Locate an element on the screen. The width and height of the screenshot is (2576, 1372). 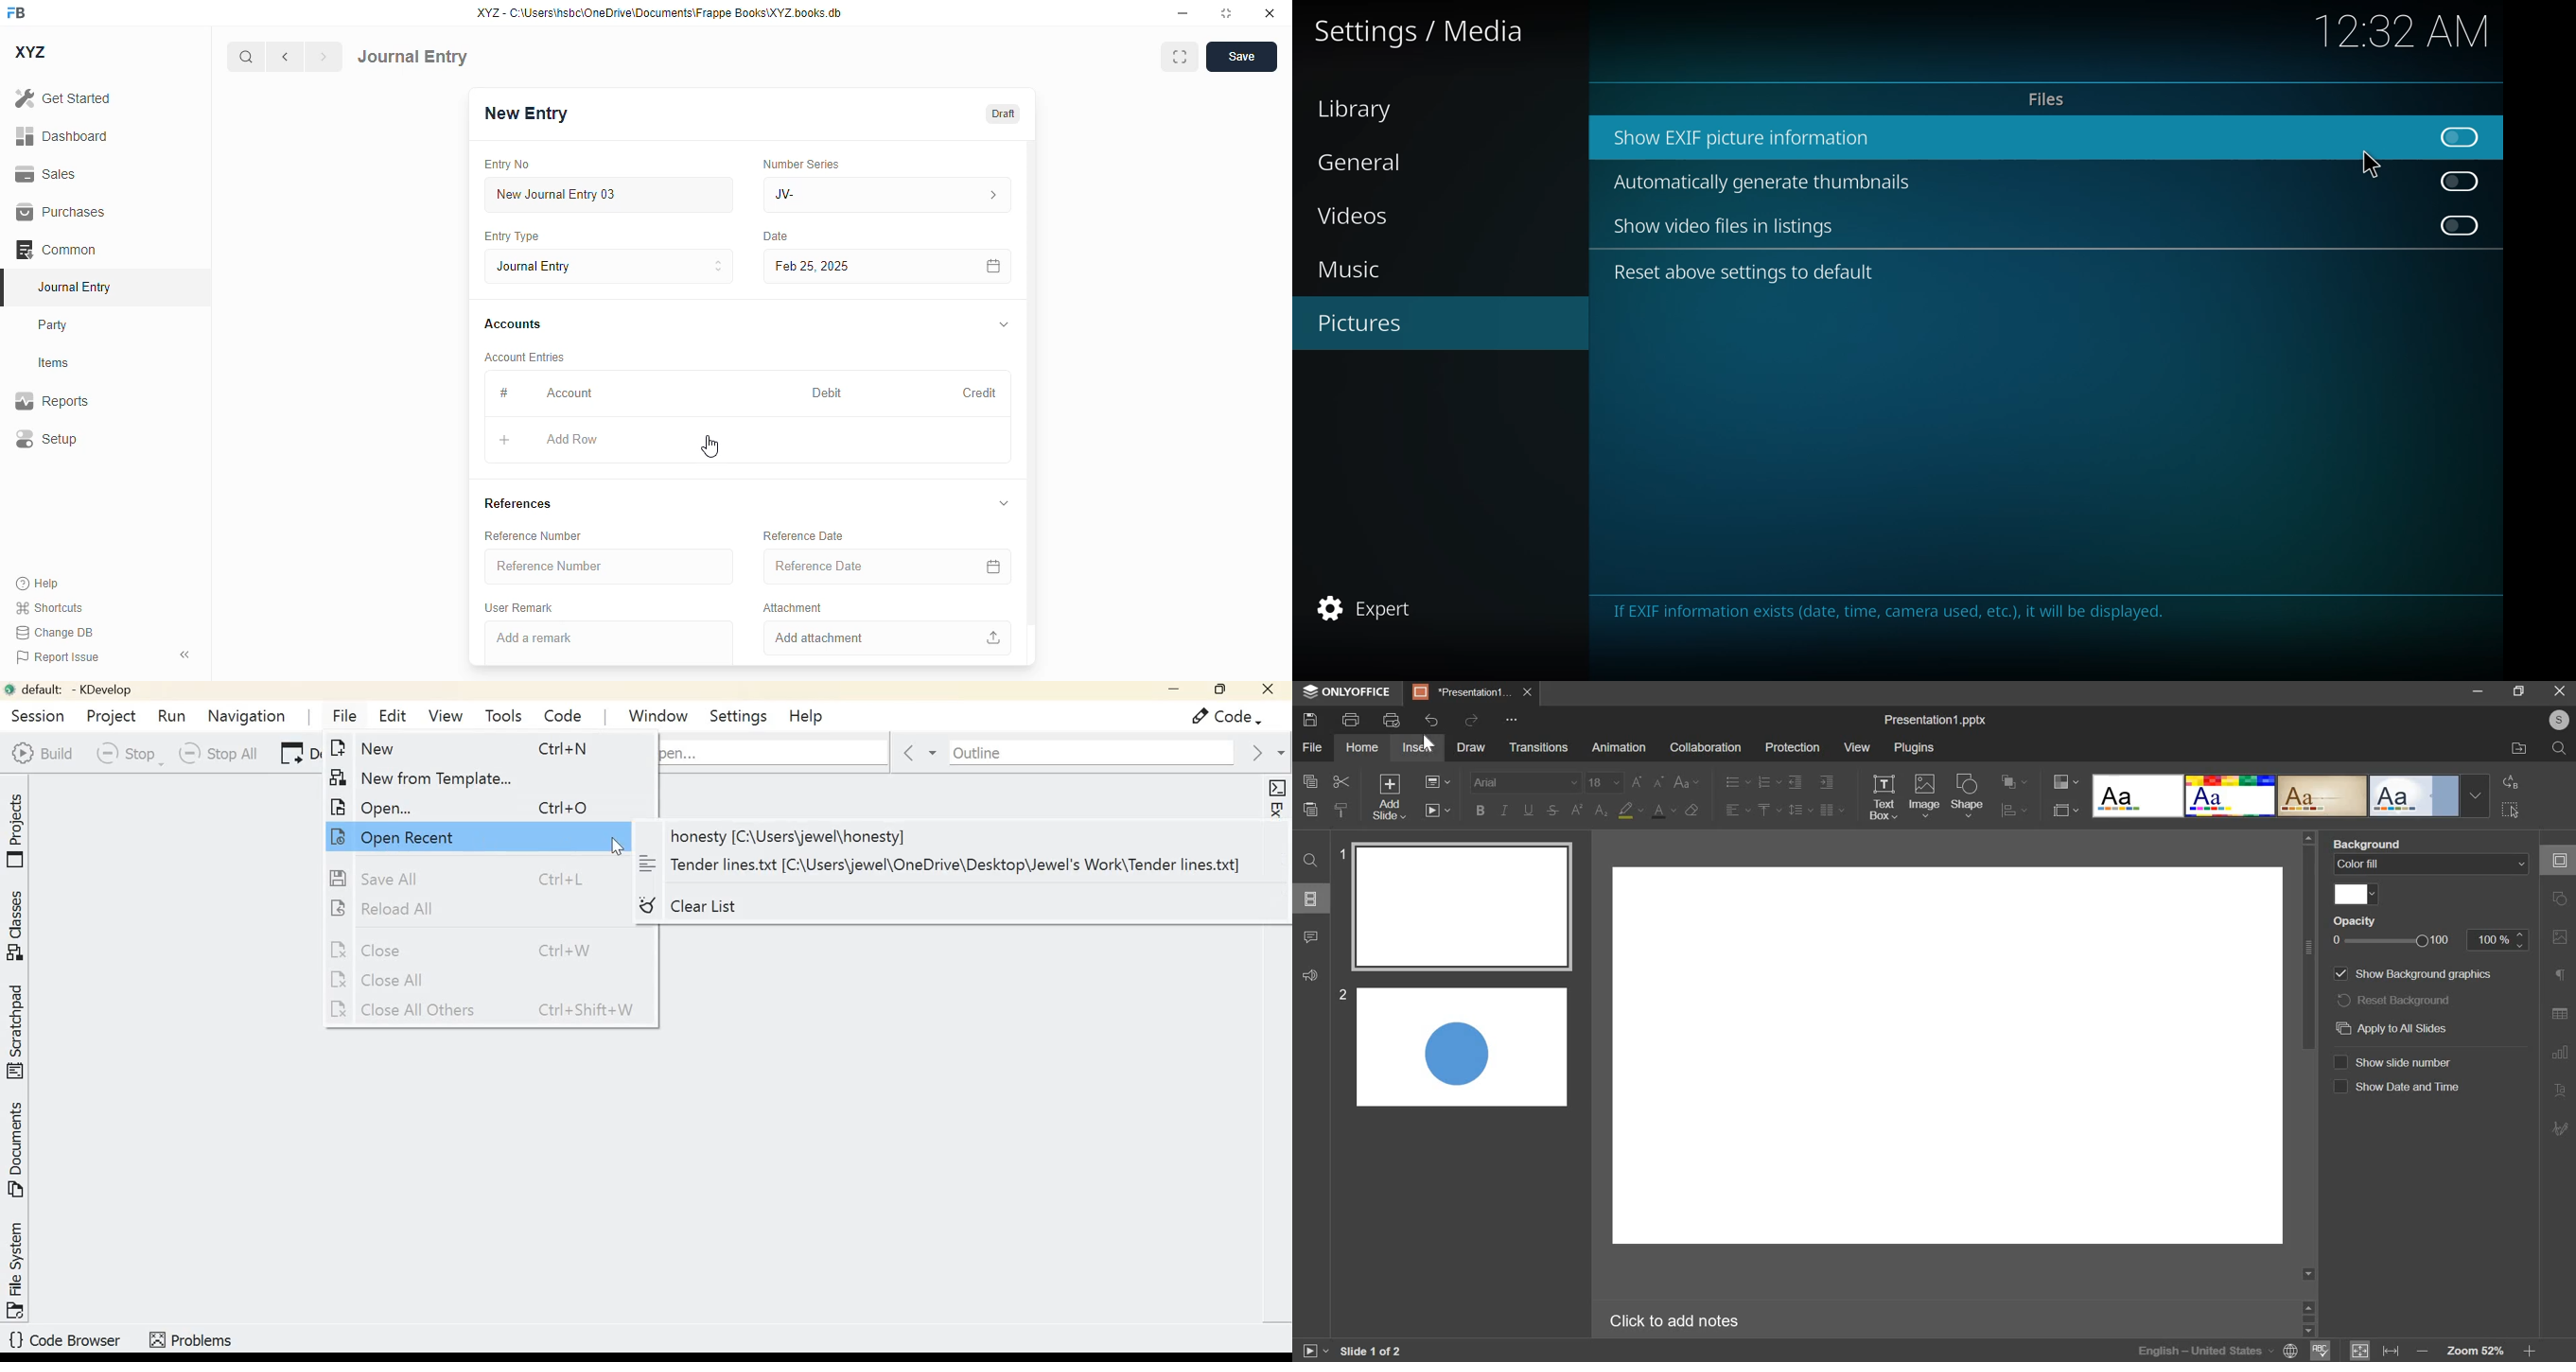
home is located at coordinates (1365, 747).